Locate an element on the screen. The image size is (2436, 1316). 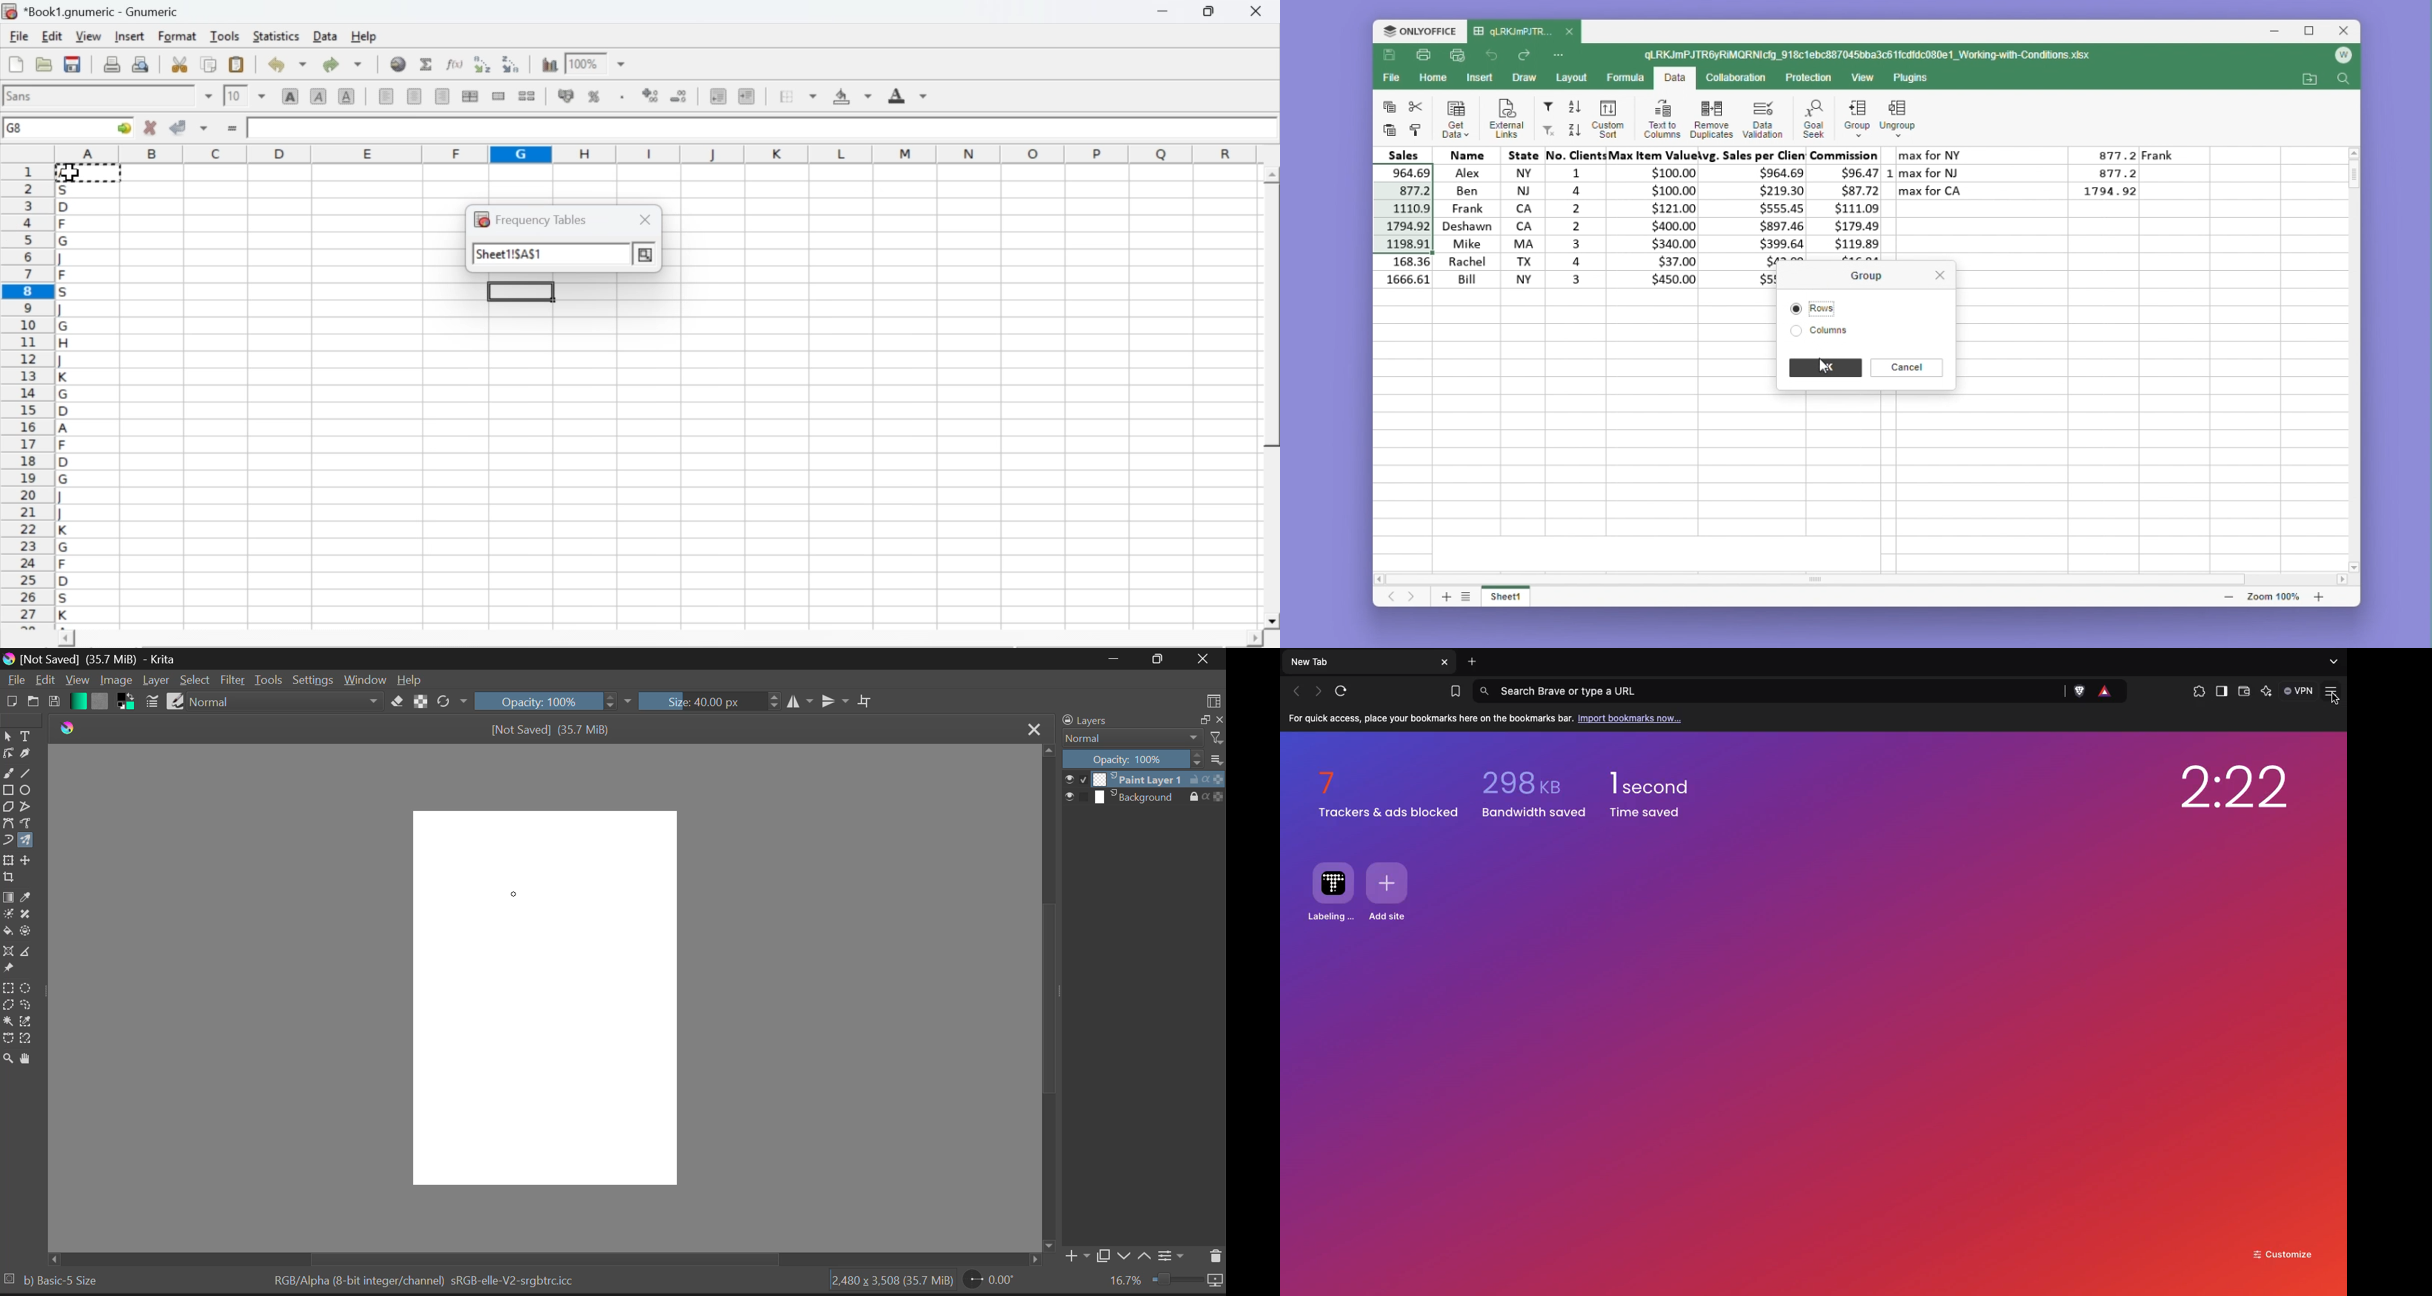
Maximize is located at coordinates (2313, 32).